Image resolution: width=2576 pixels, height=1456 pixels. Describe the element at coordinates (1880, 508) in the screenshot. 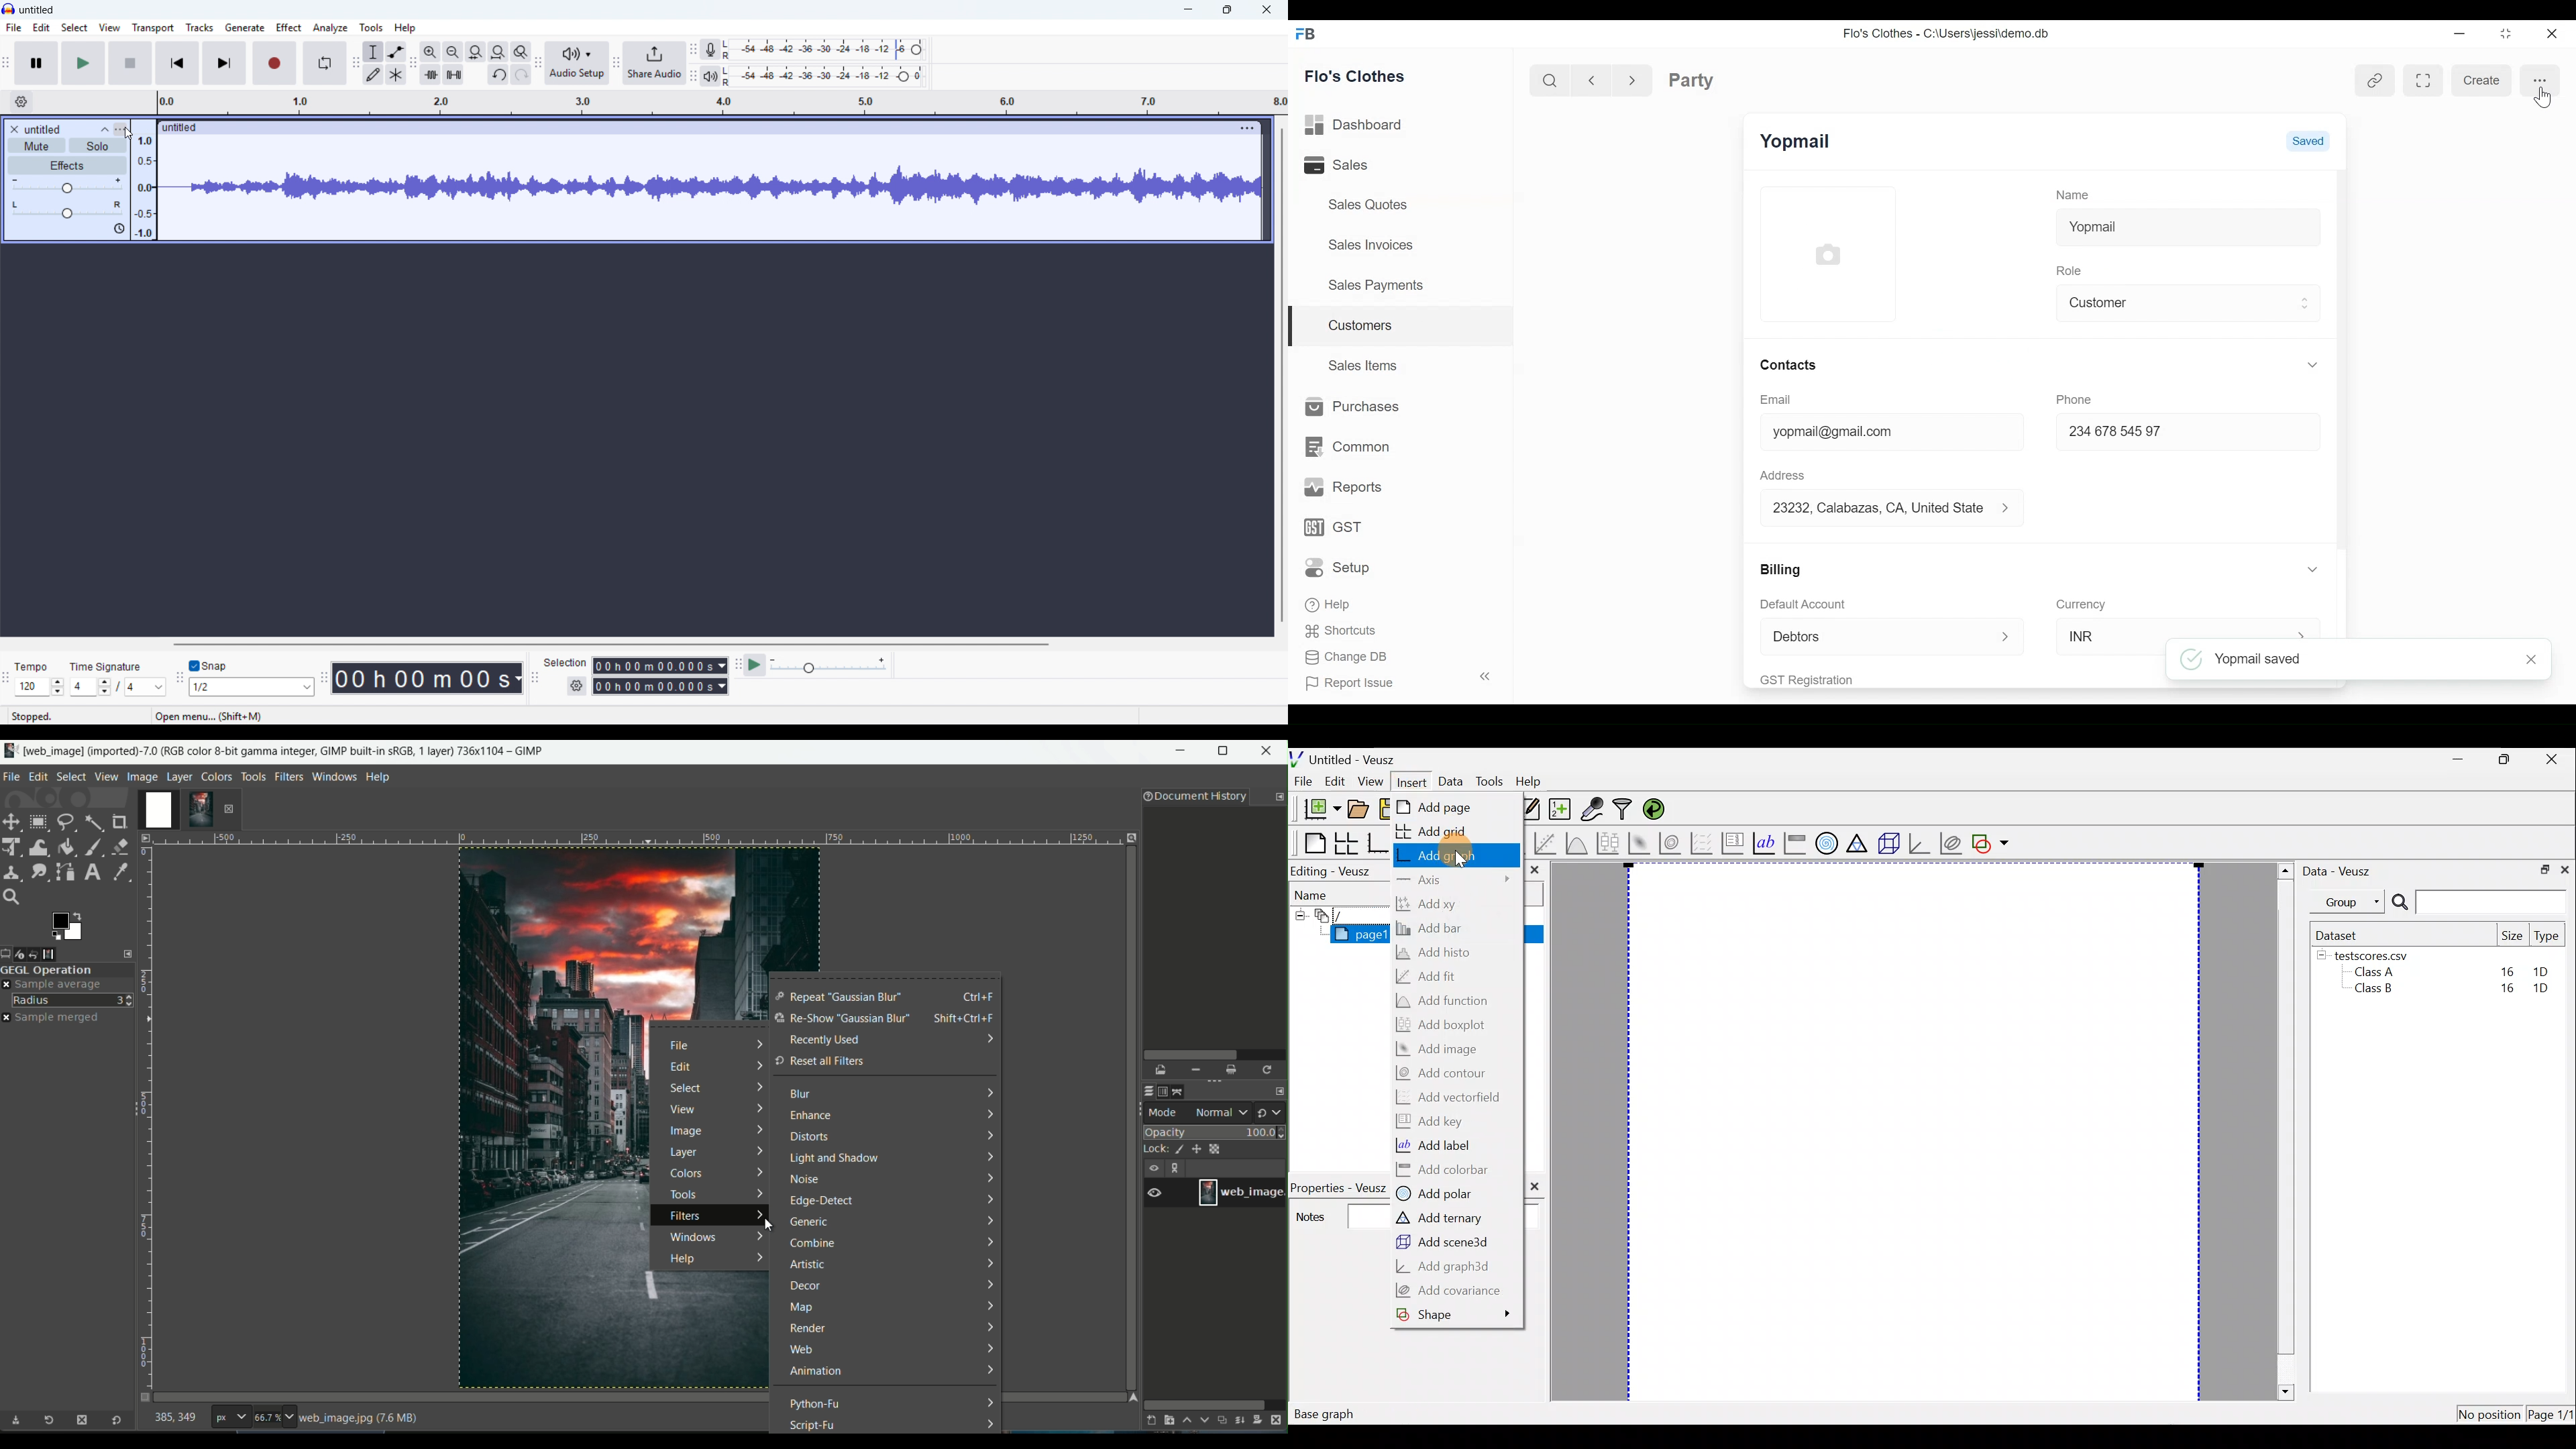

I see `23232, Calabazas, CA, United State` at that location.